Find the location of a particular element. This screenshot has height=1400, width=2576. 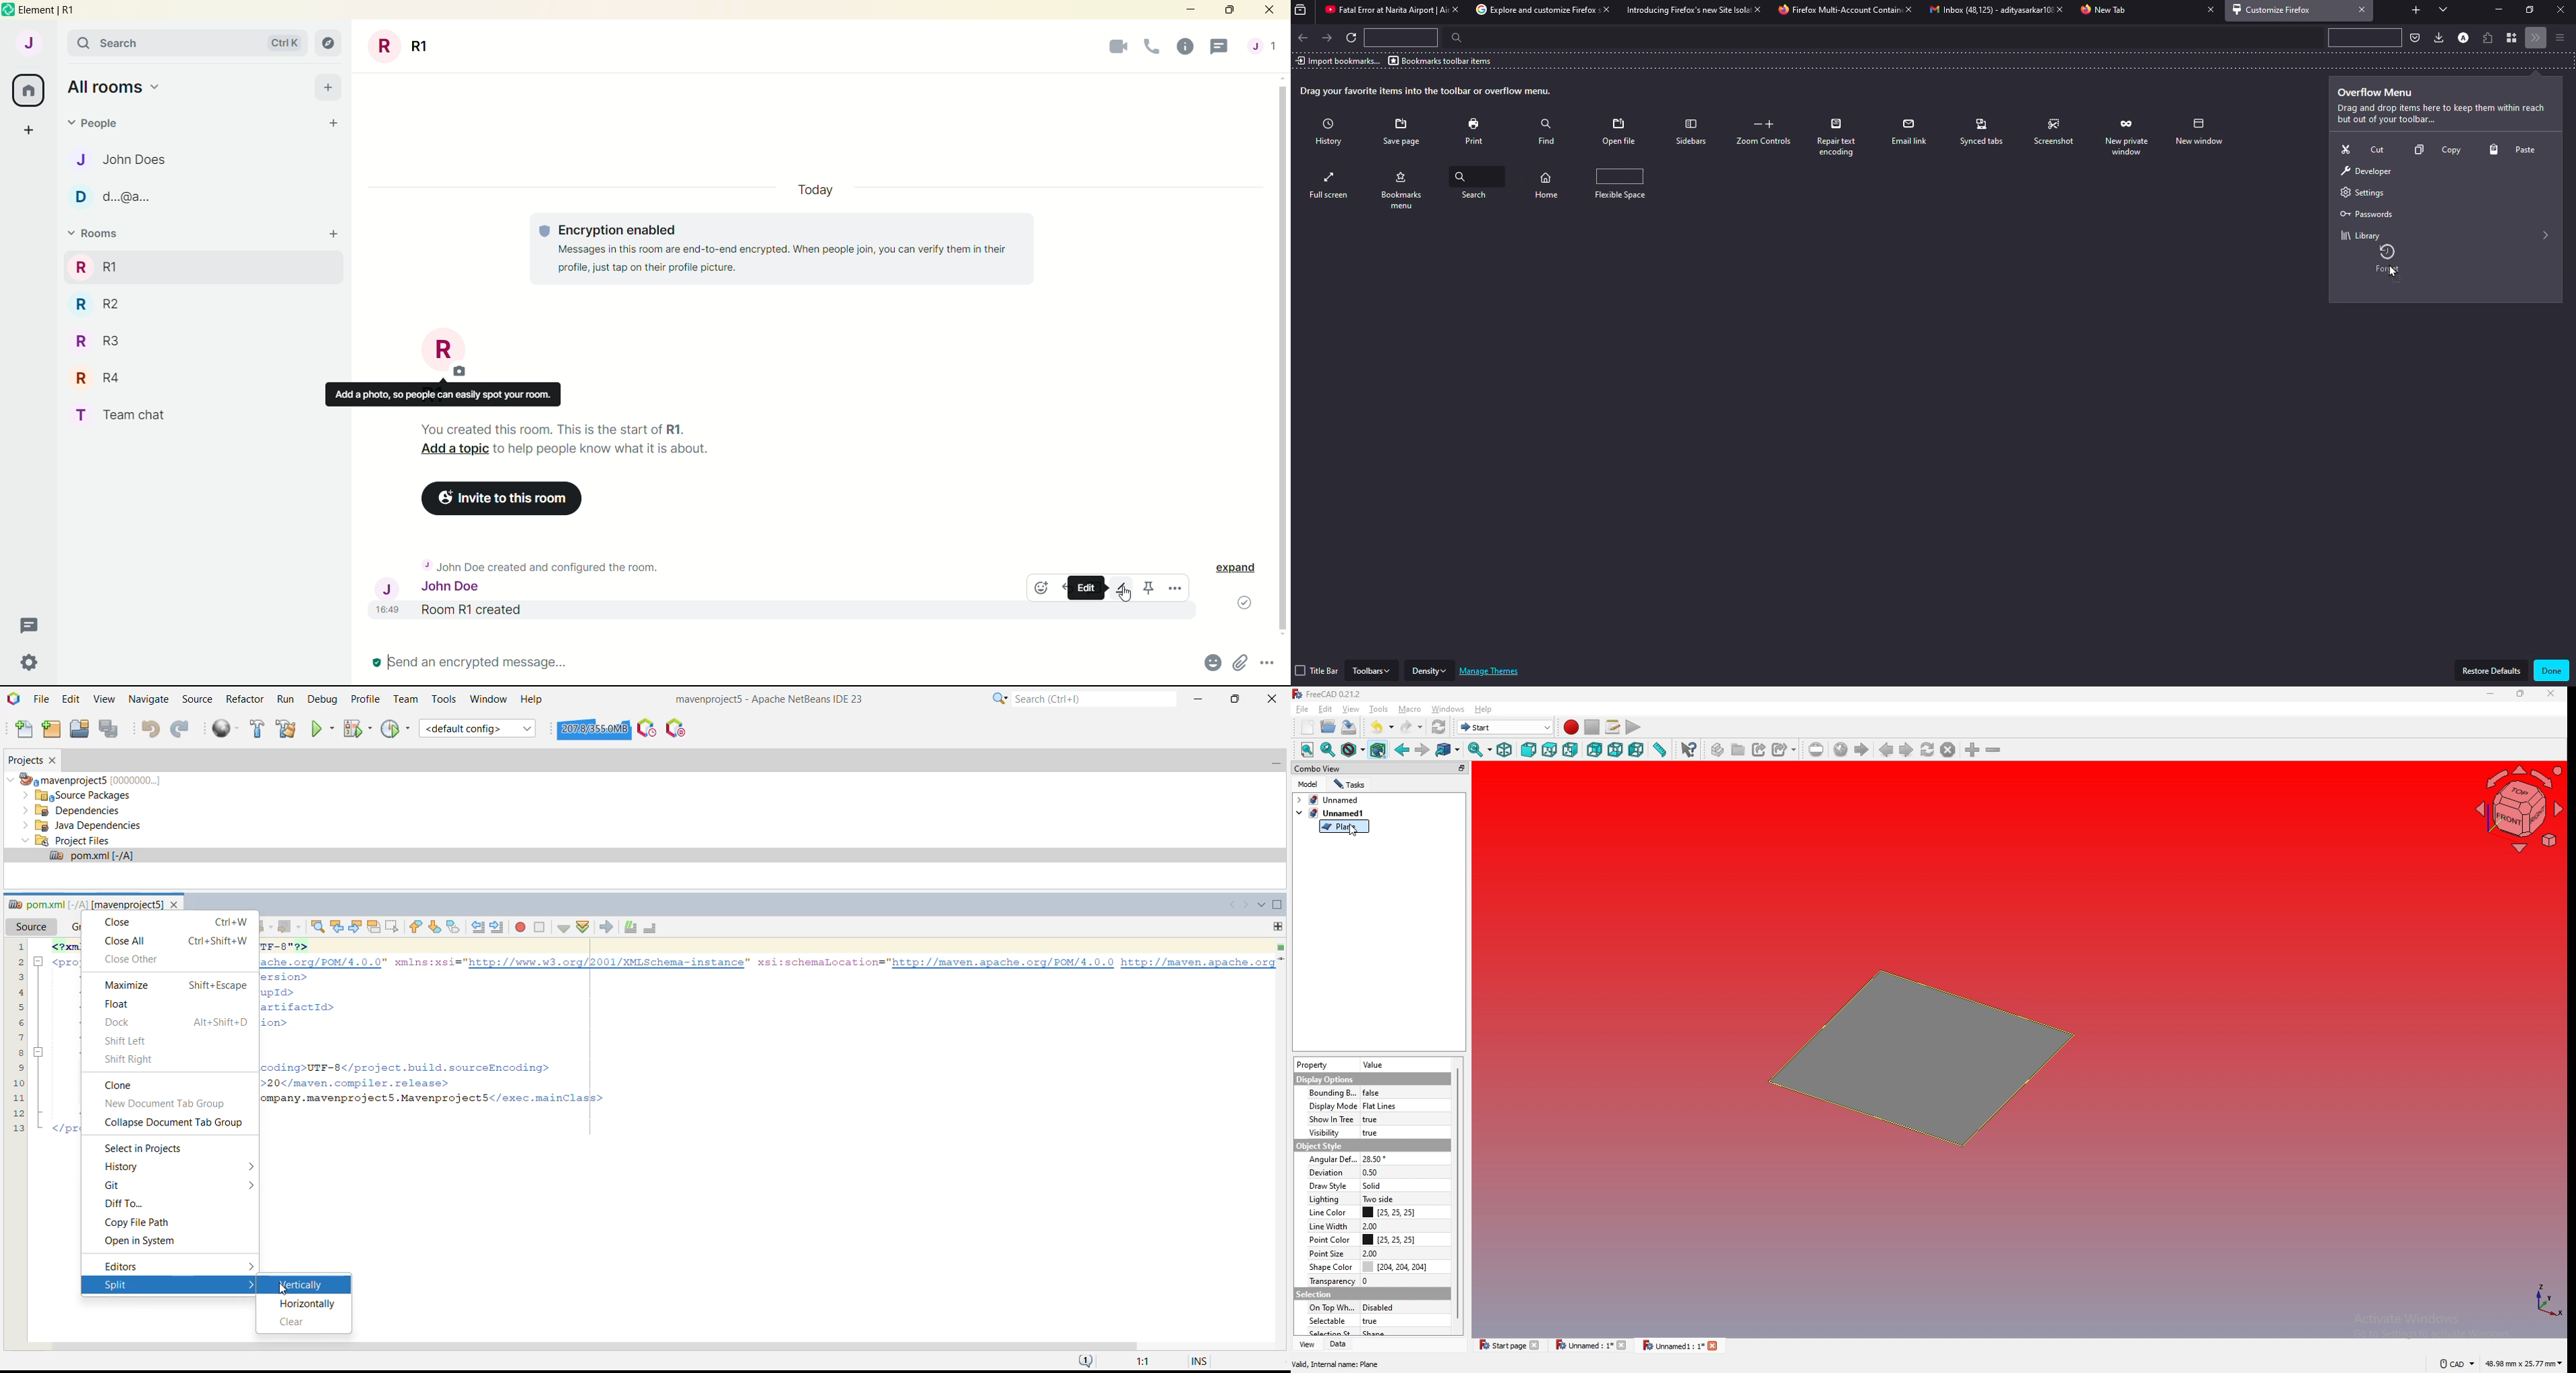

customize is located at coordinates (2275, 9).